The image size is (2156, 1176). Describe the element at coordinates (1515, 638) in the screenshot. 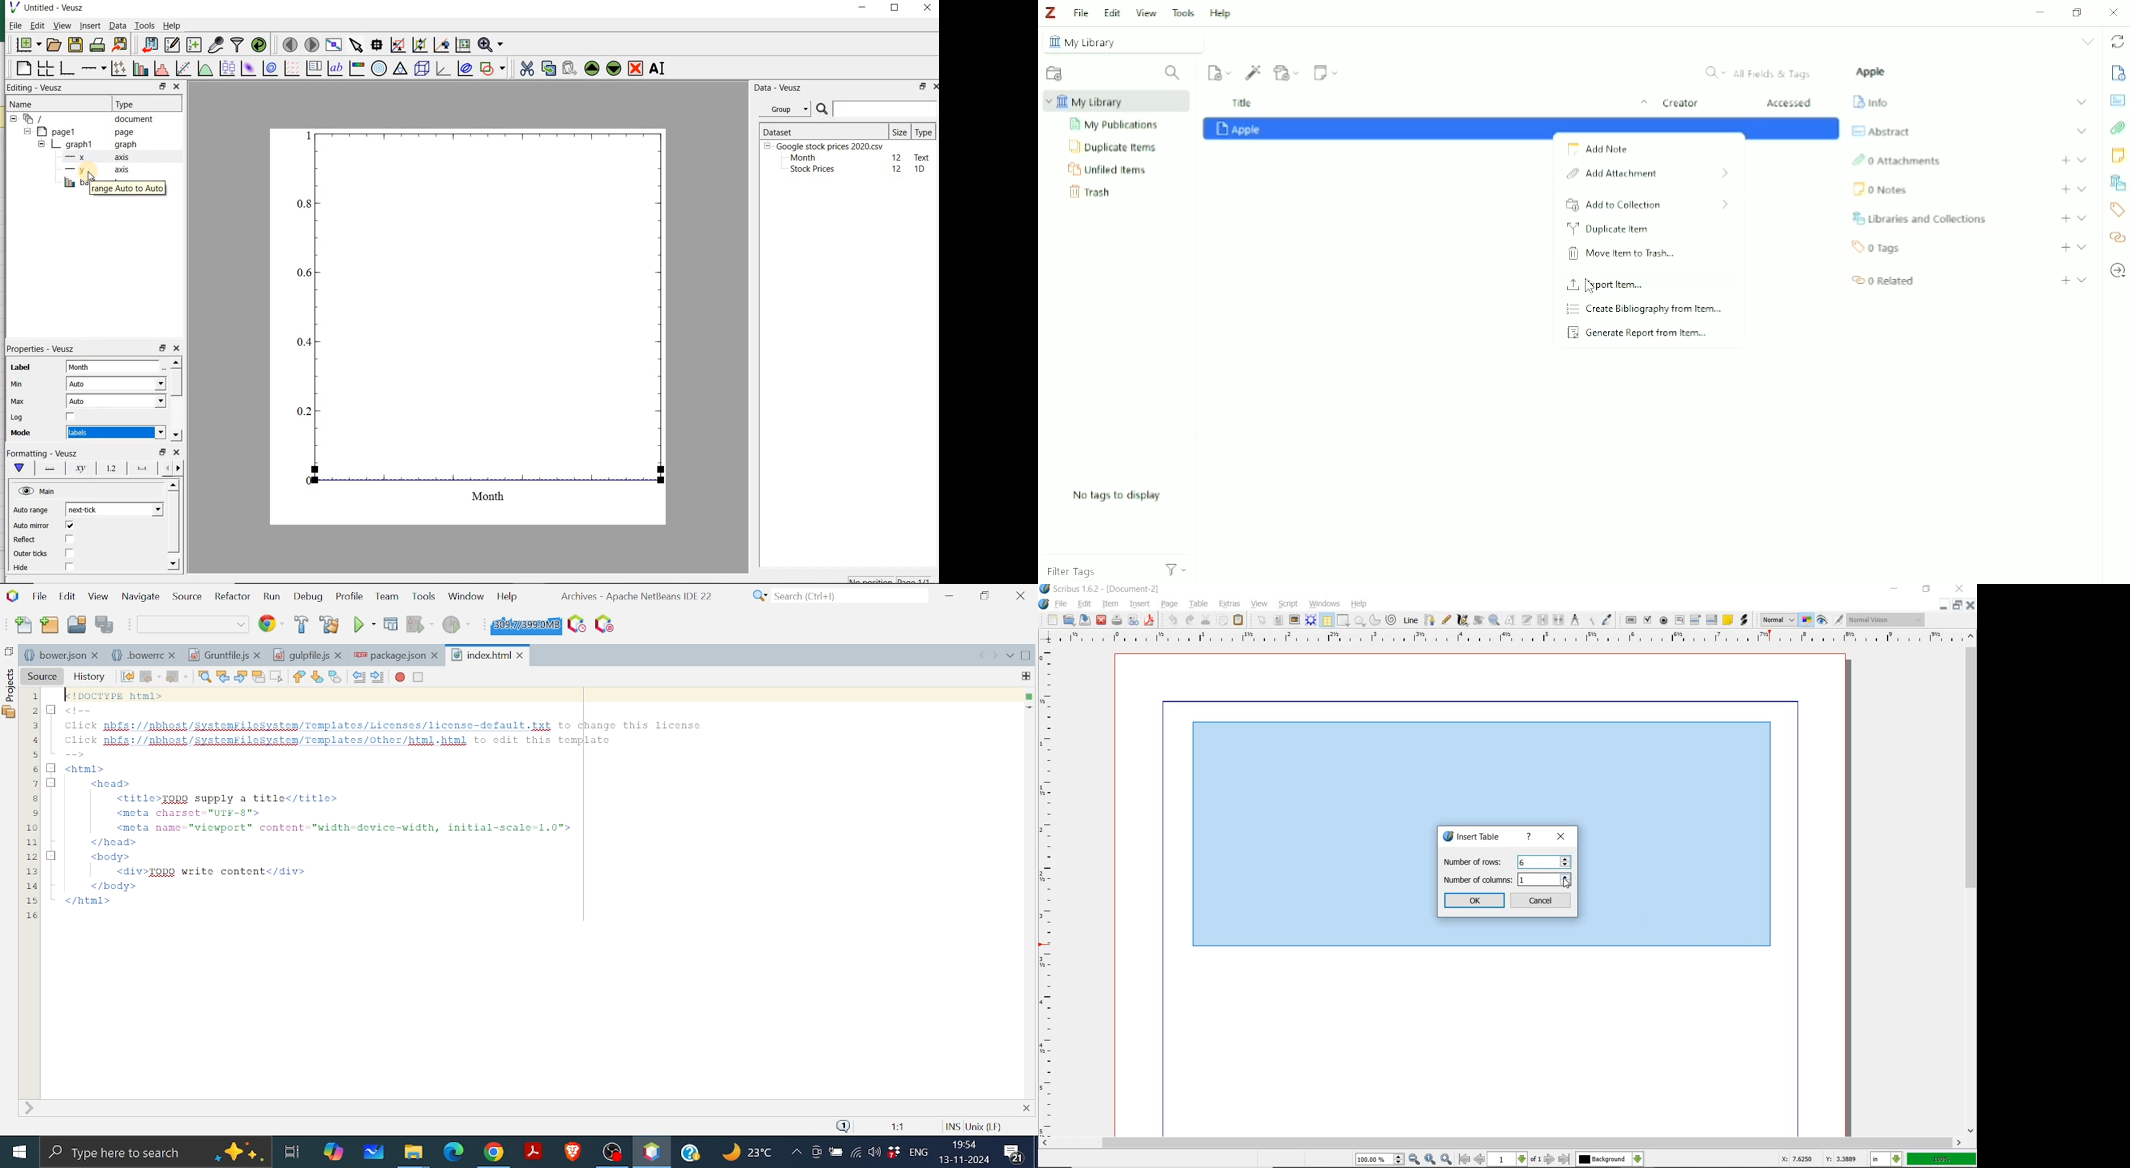

I see `ruler` at that location.